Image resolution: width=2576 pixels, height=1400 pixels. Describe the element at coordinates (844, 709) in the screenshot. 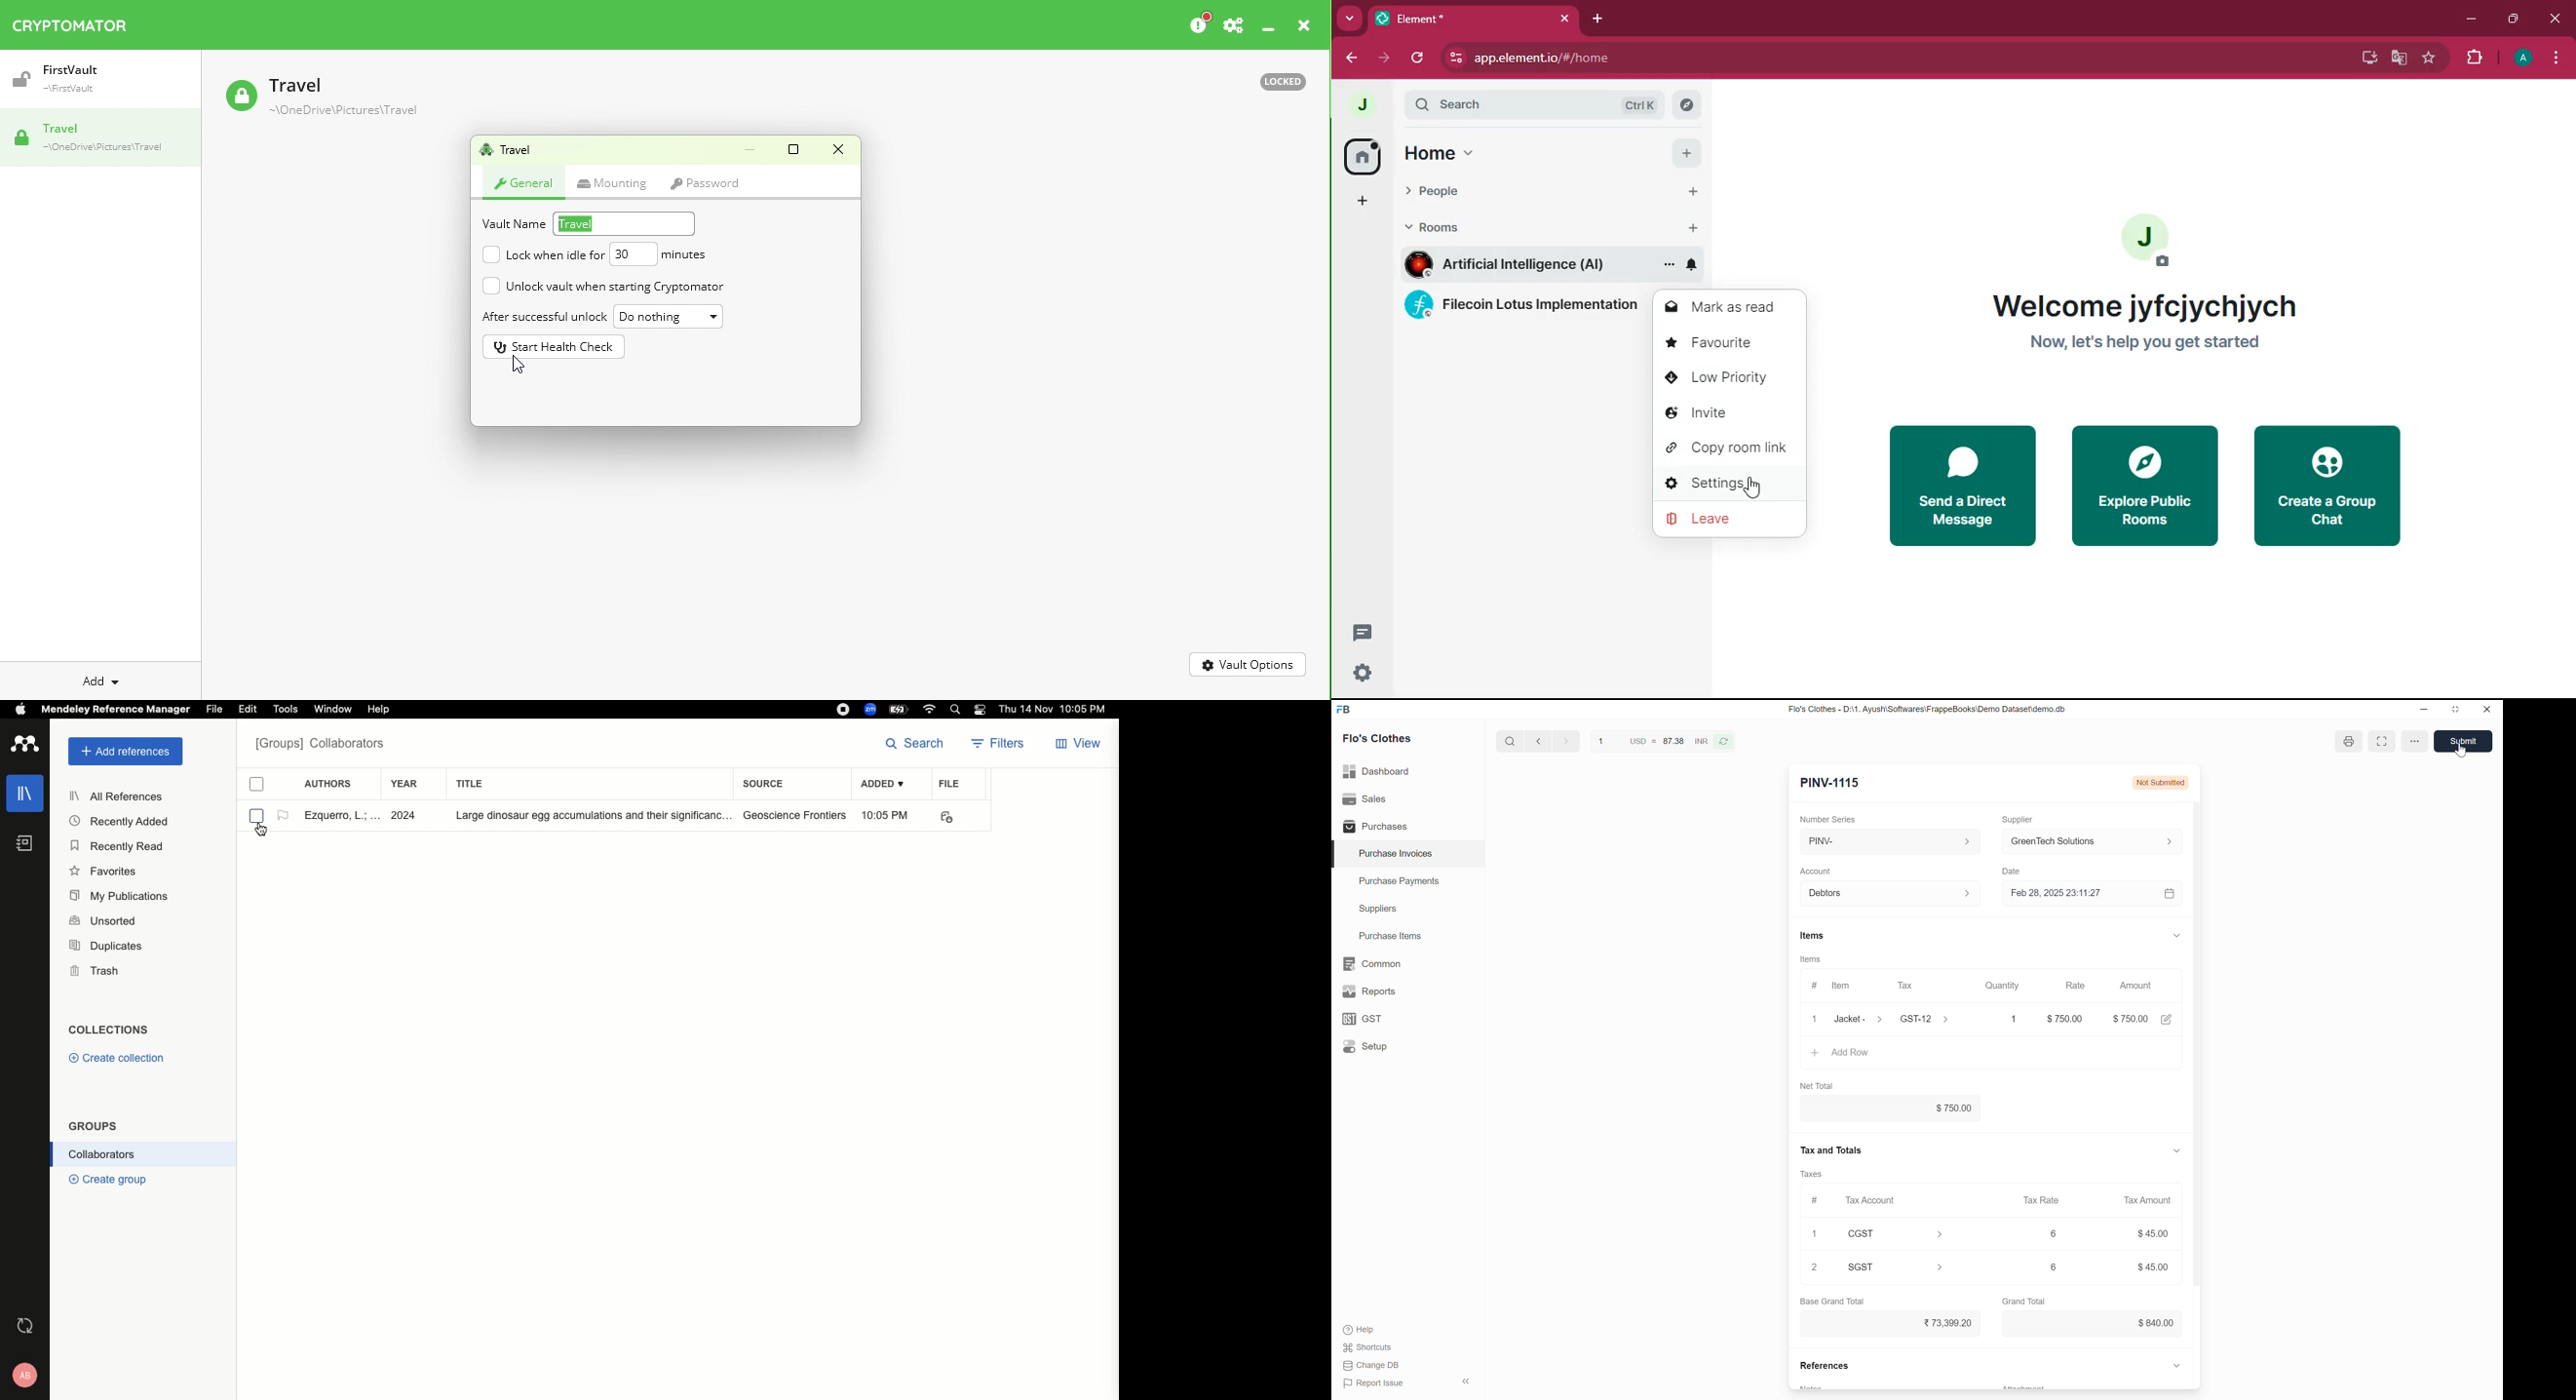

I see `Recording` at that location.